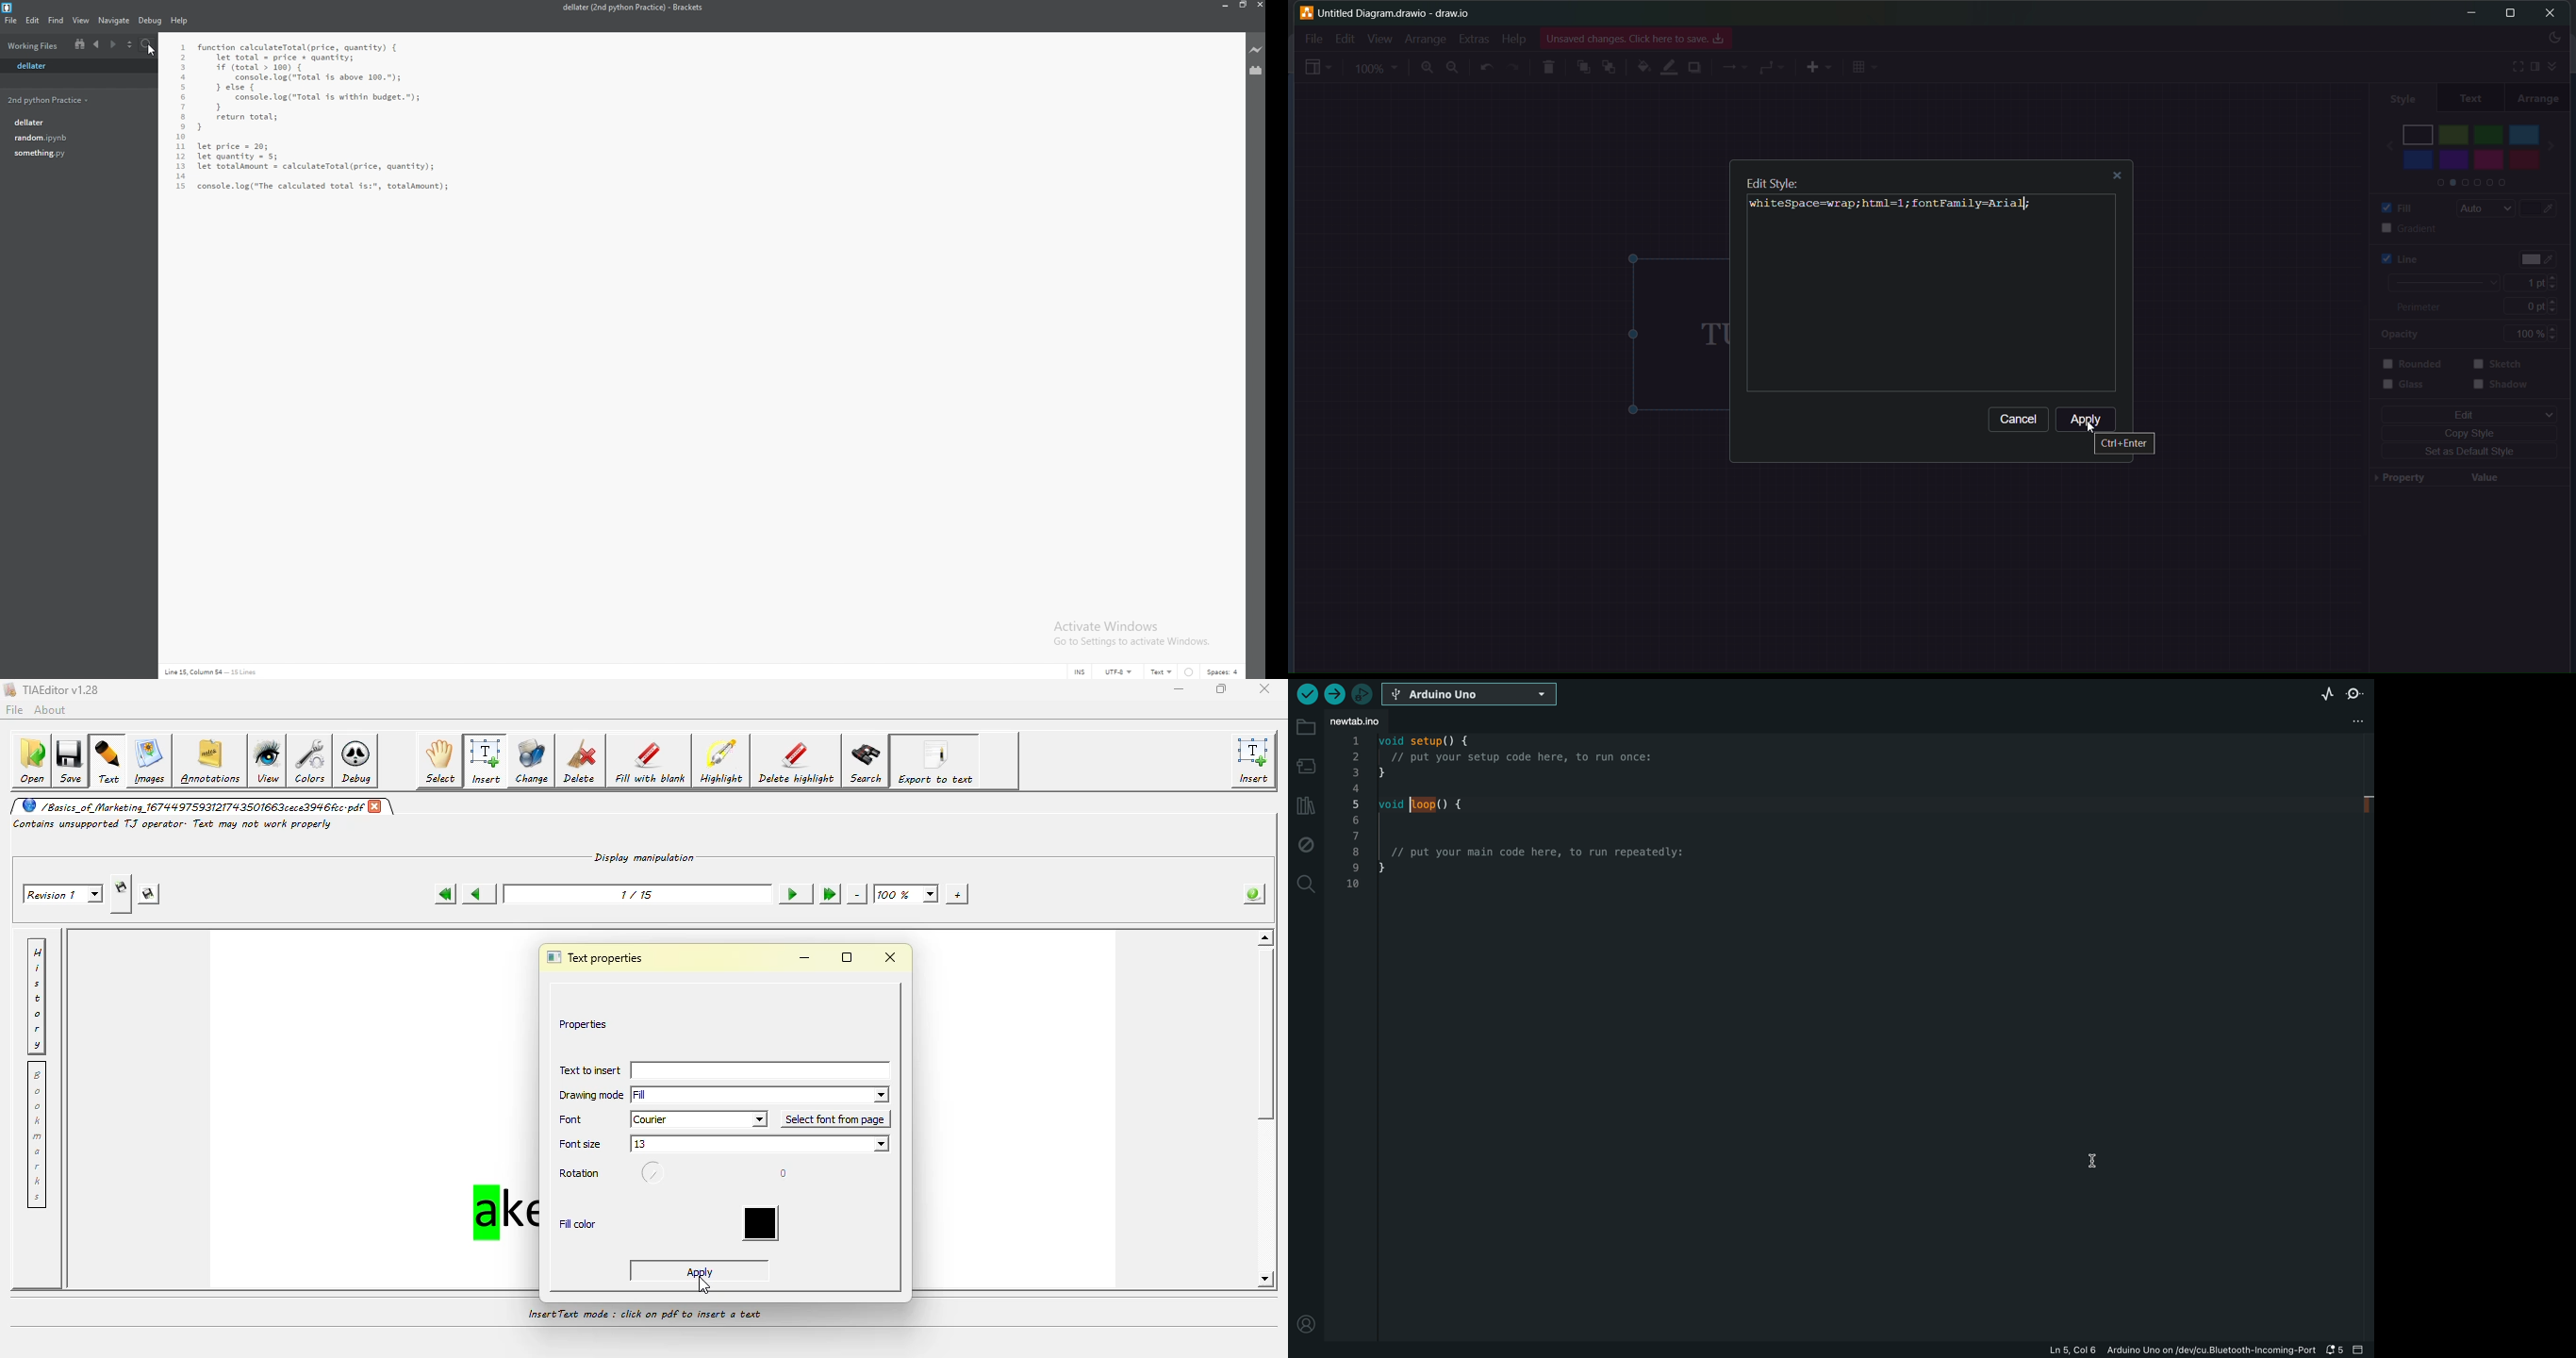 The image size is (2576, 1372). What do you see at coordinates (2485, 476) in the screenshot?
I see `value` at bounding box center [2485, 476].